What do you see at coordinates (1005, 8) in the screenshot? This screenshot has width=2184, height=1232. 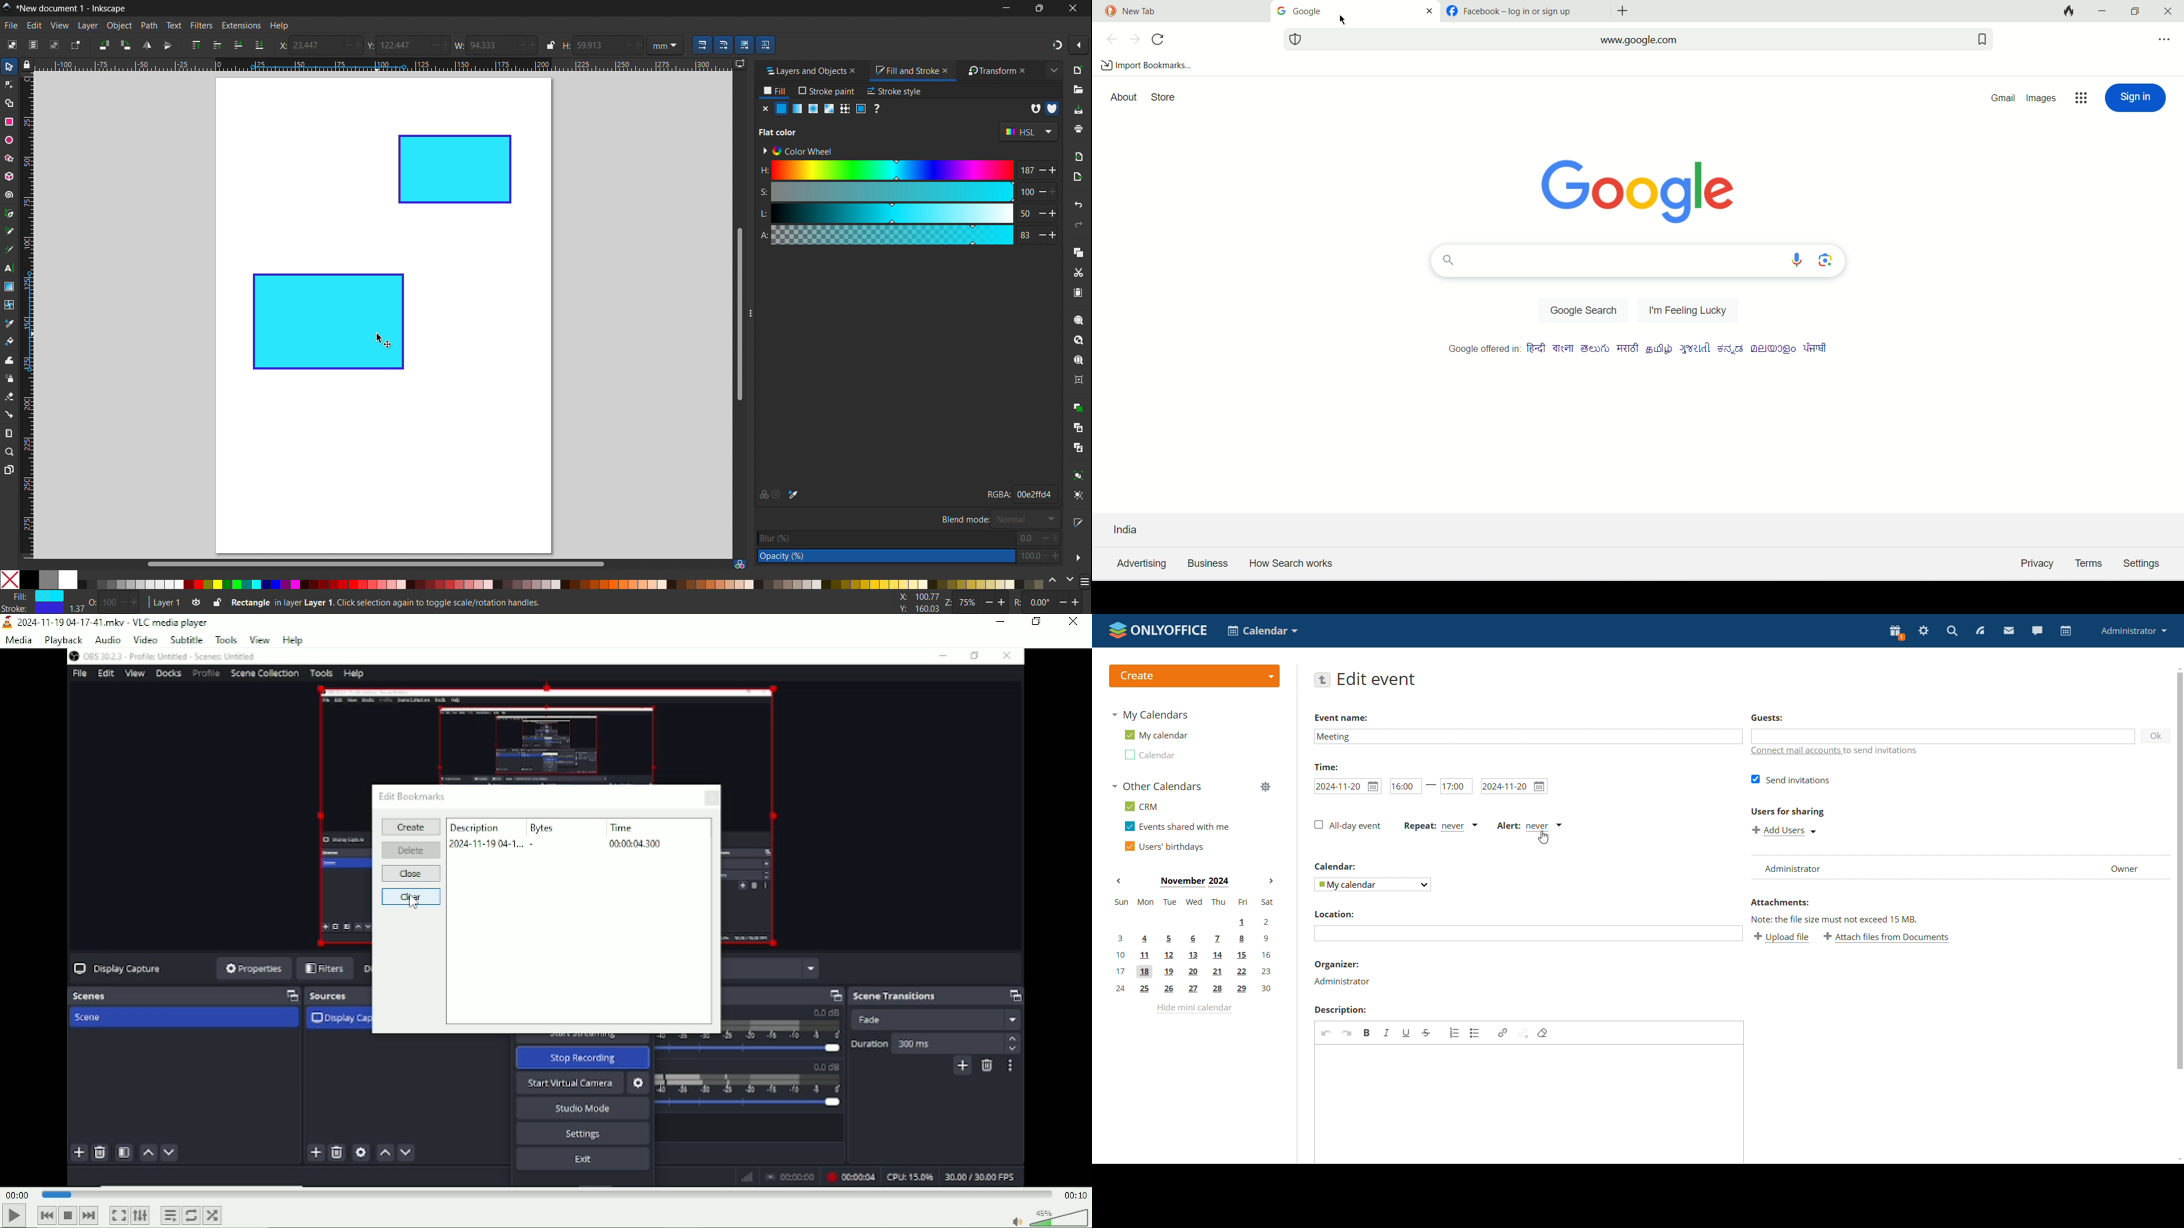 I see `minimize` at bounding box center [1005, 8].